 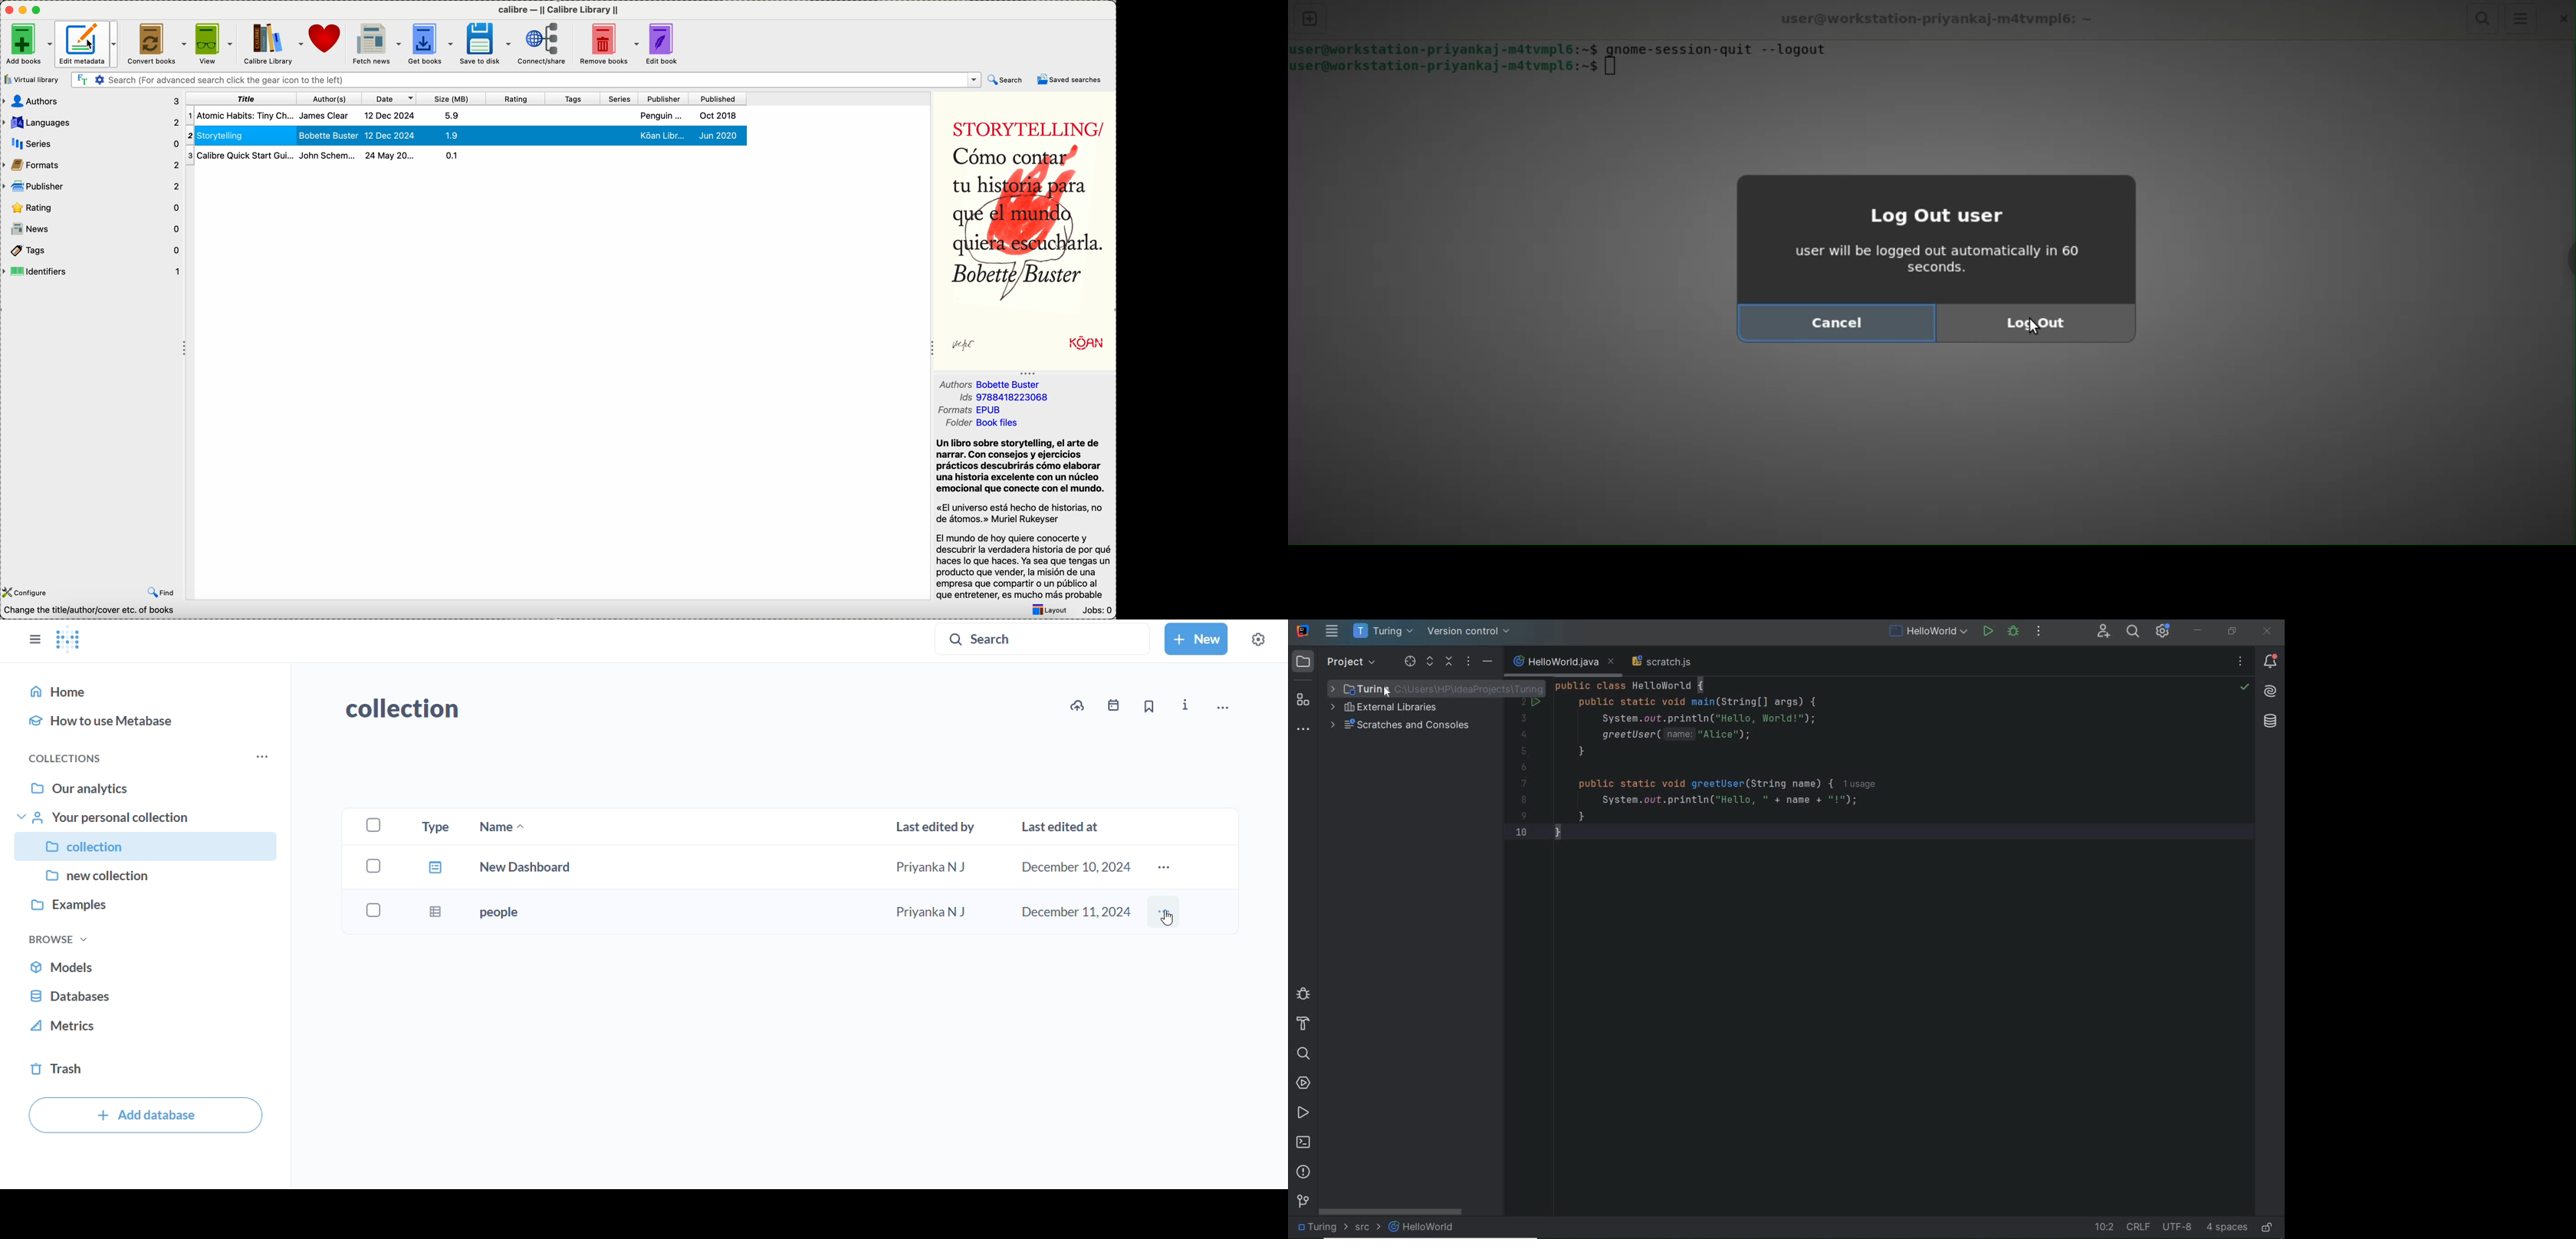 I want to click on new, so click(x=1195, y=639).